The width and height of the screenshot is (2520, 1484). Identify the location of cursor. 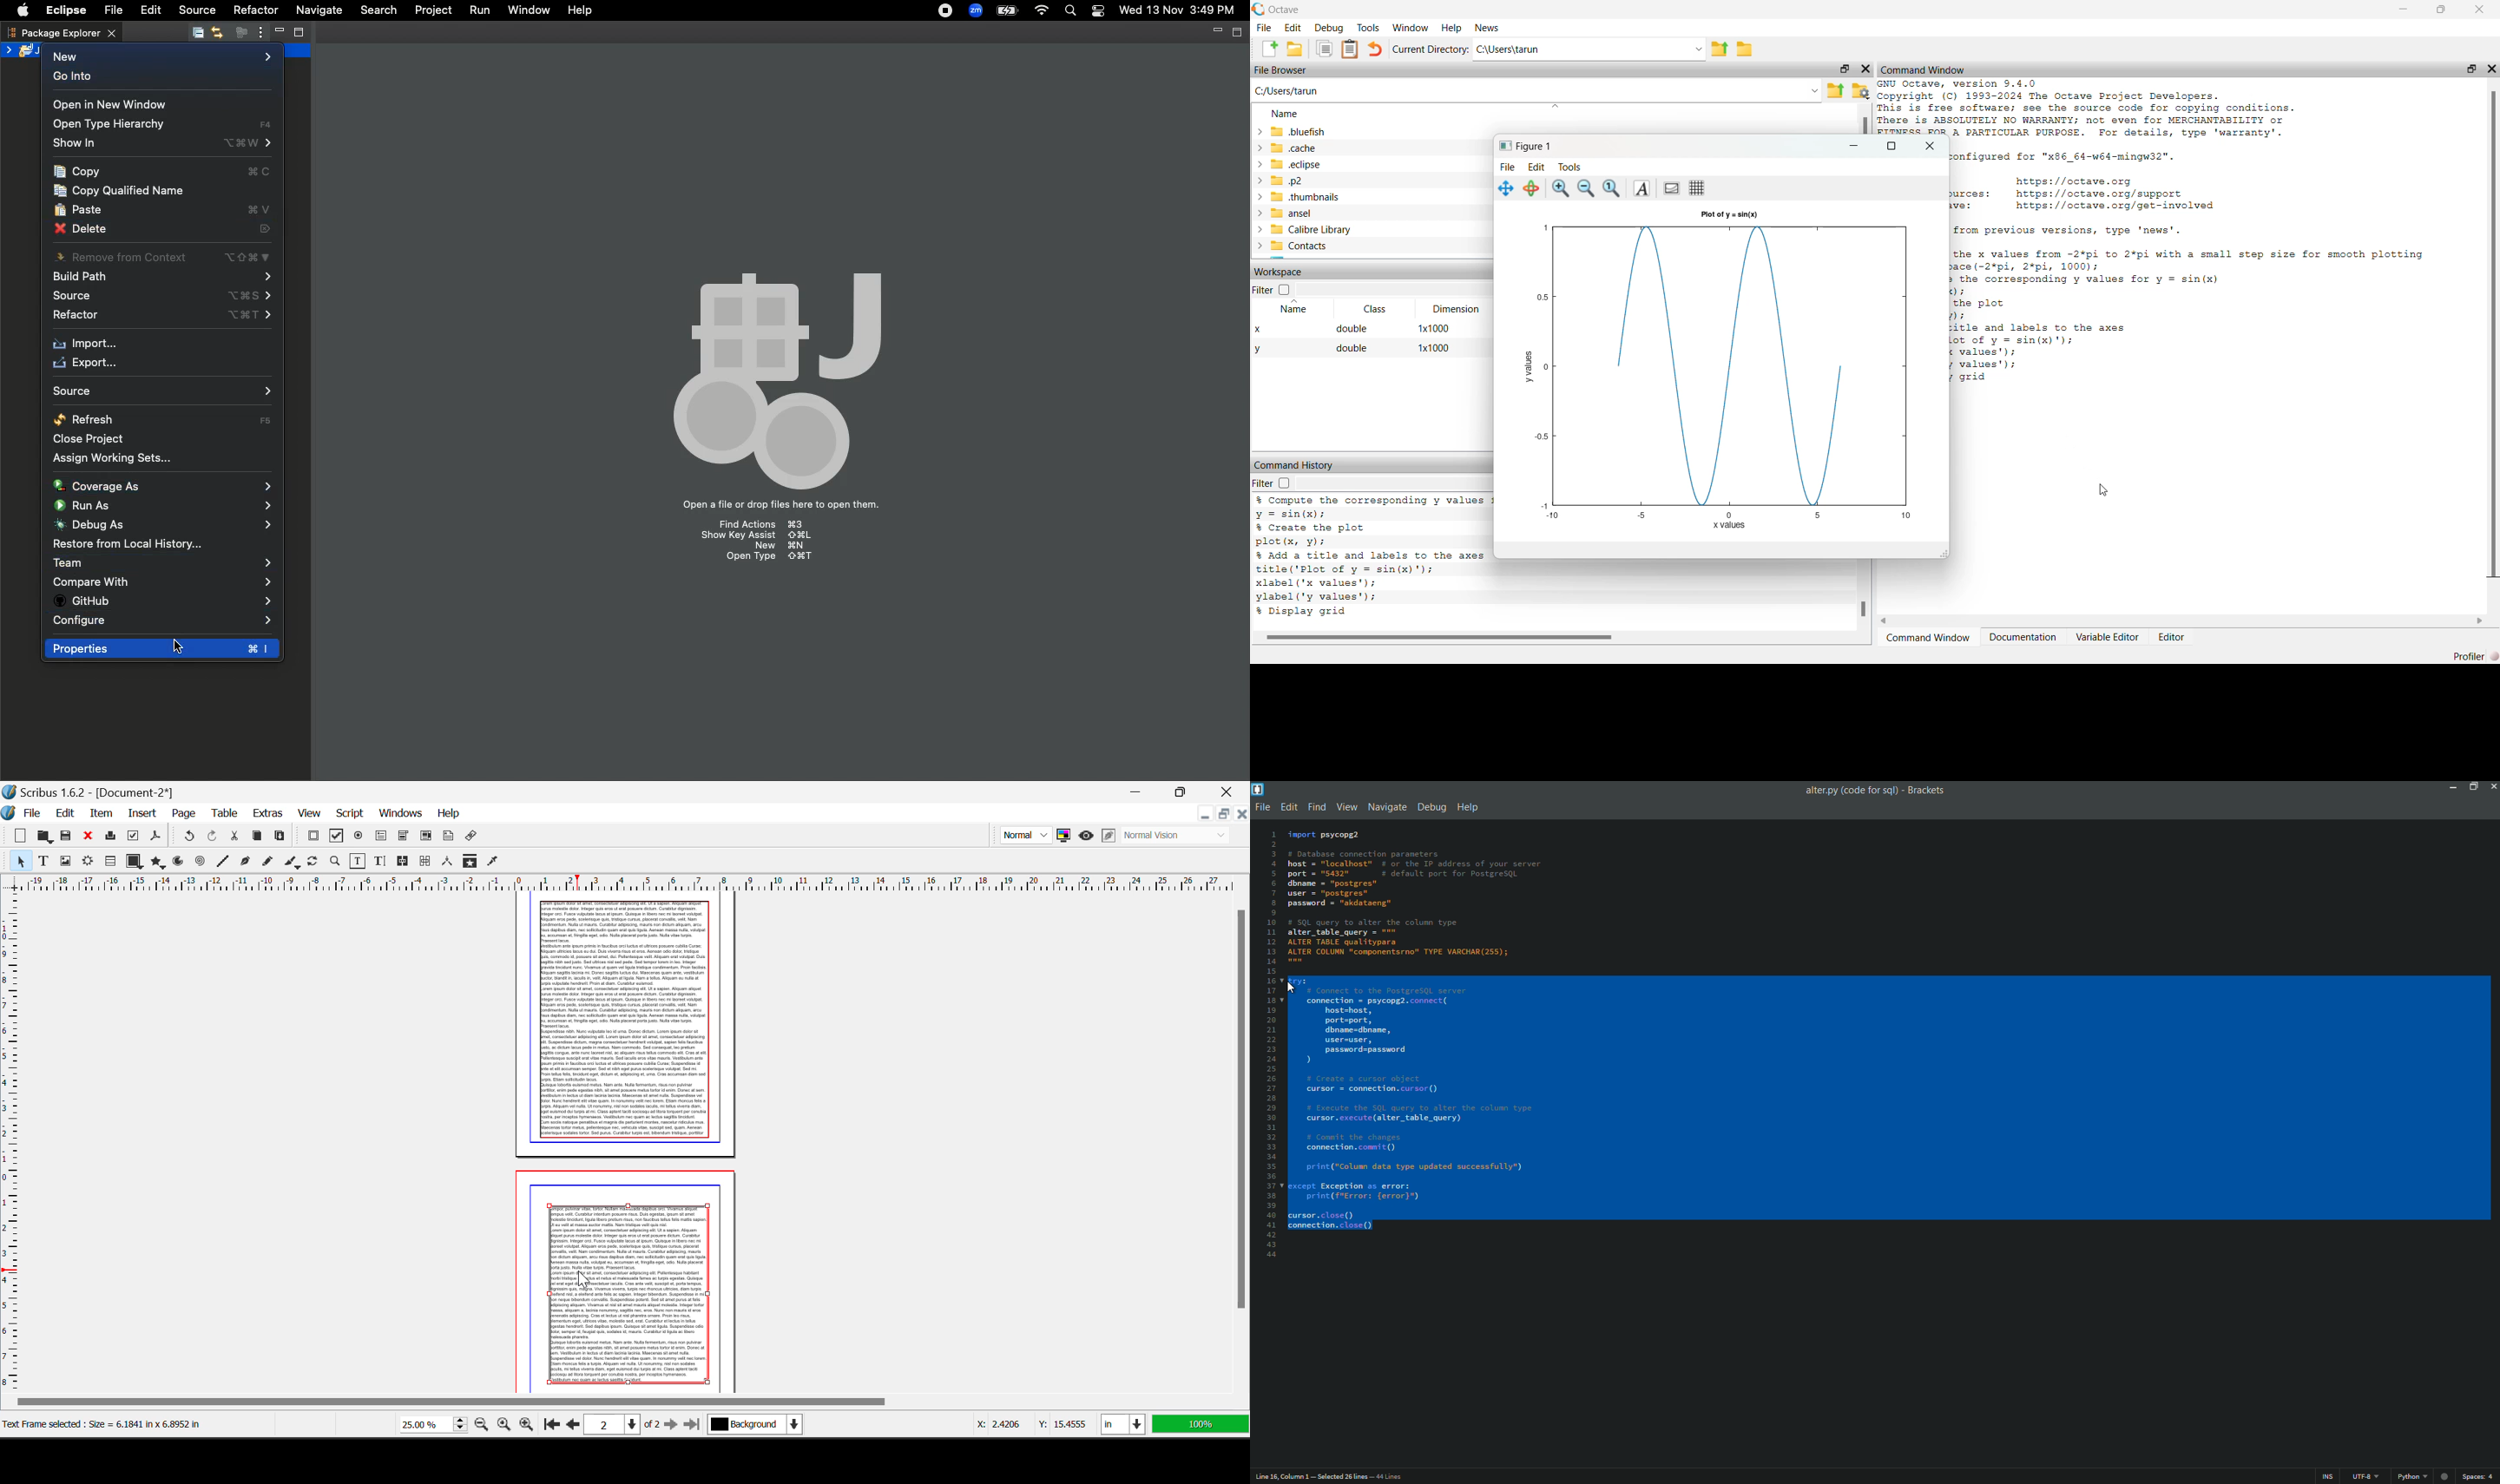
(1291, 987).